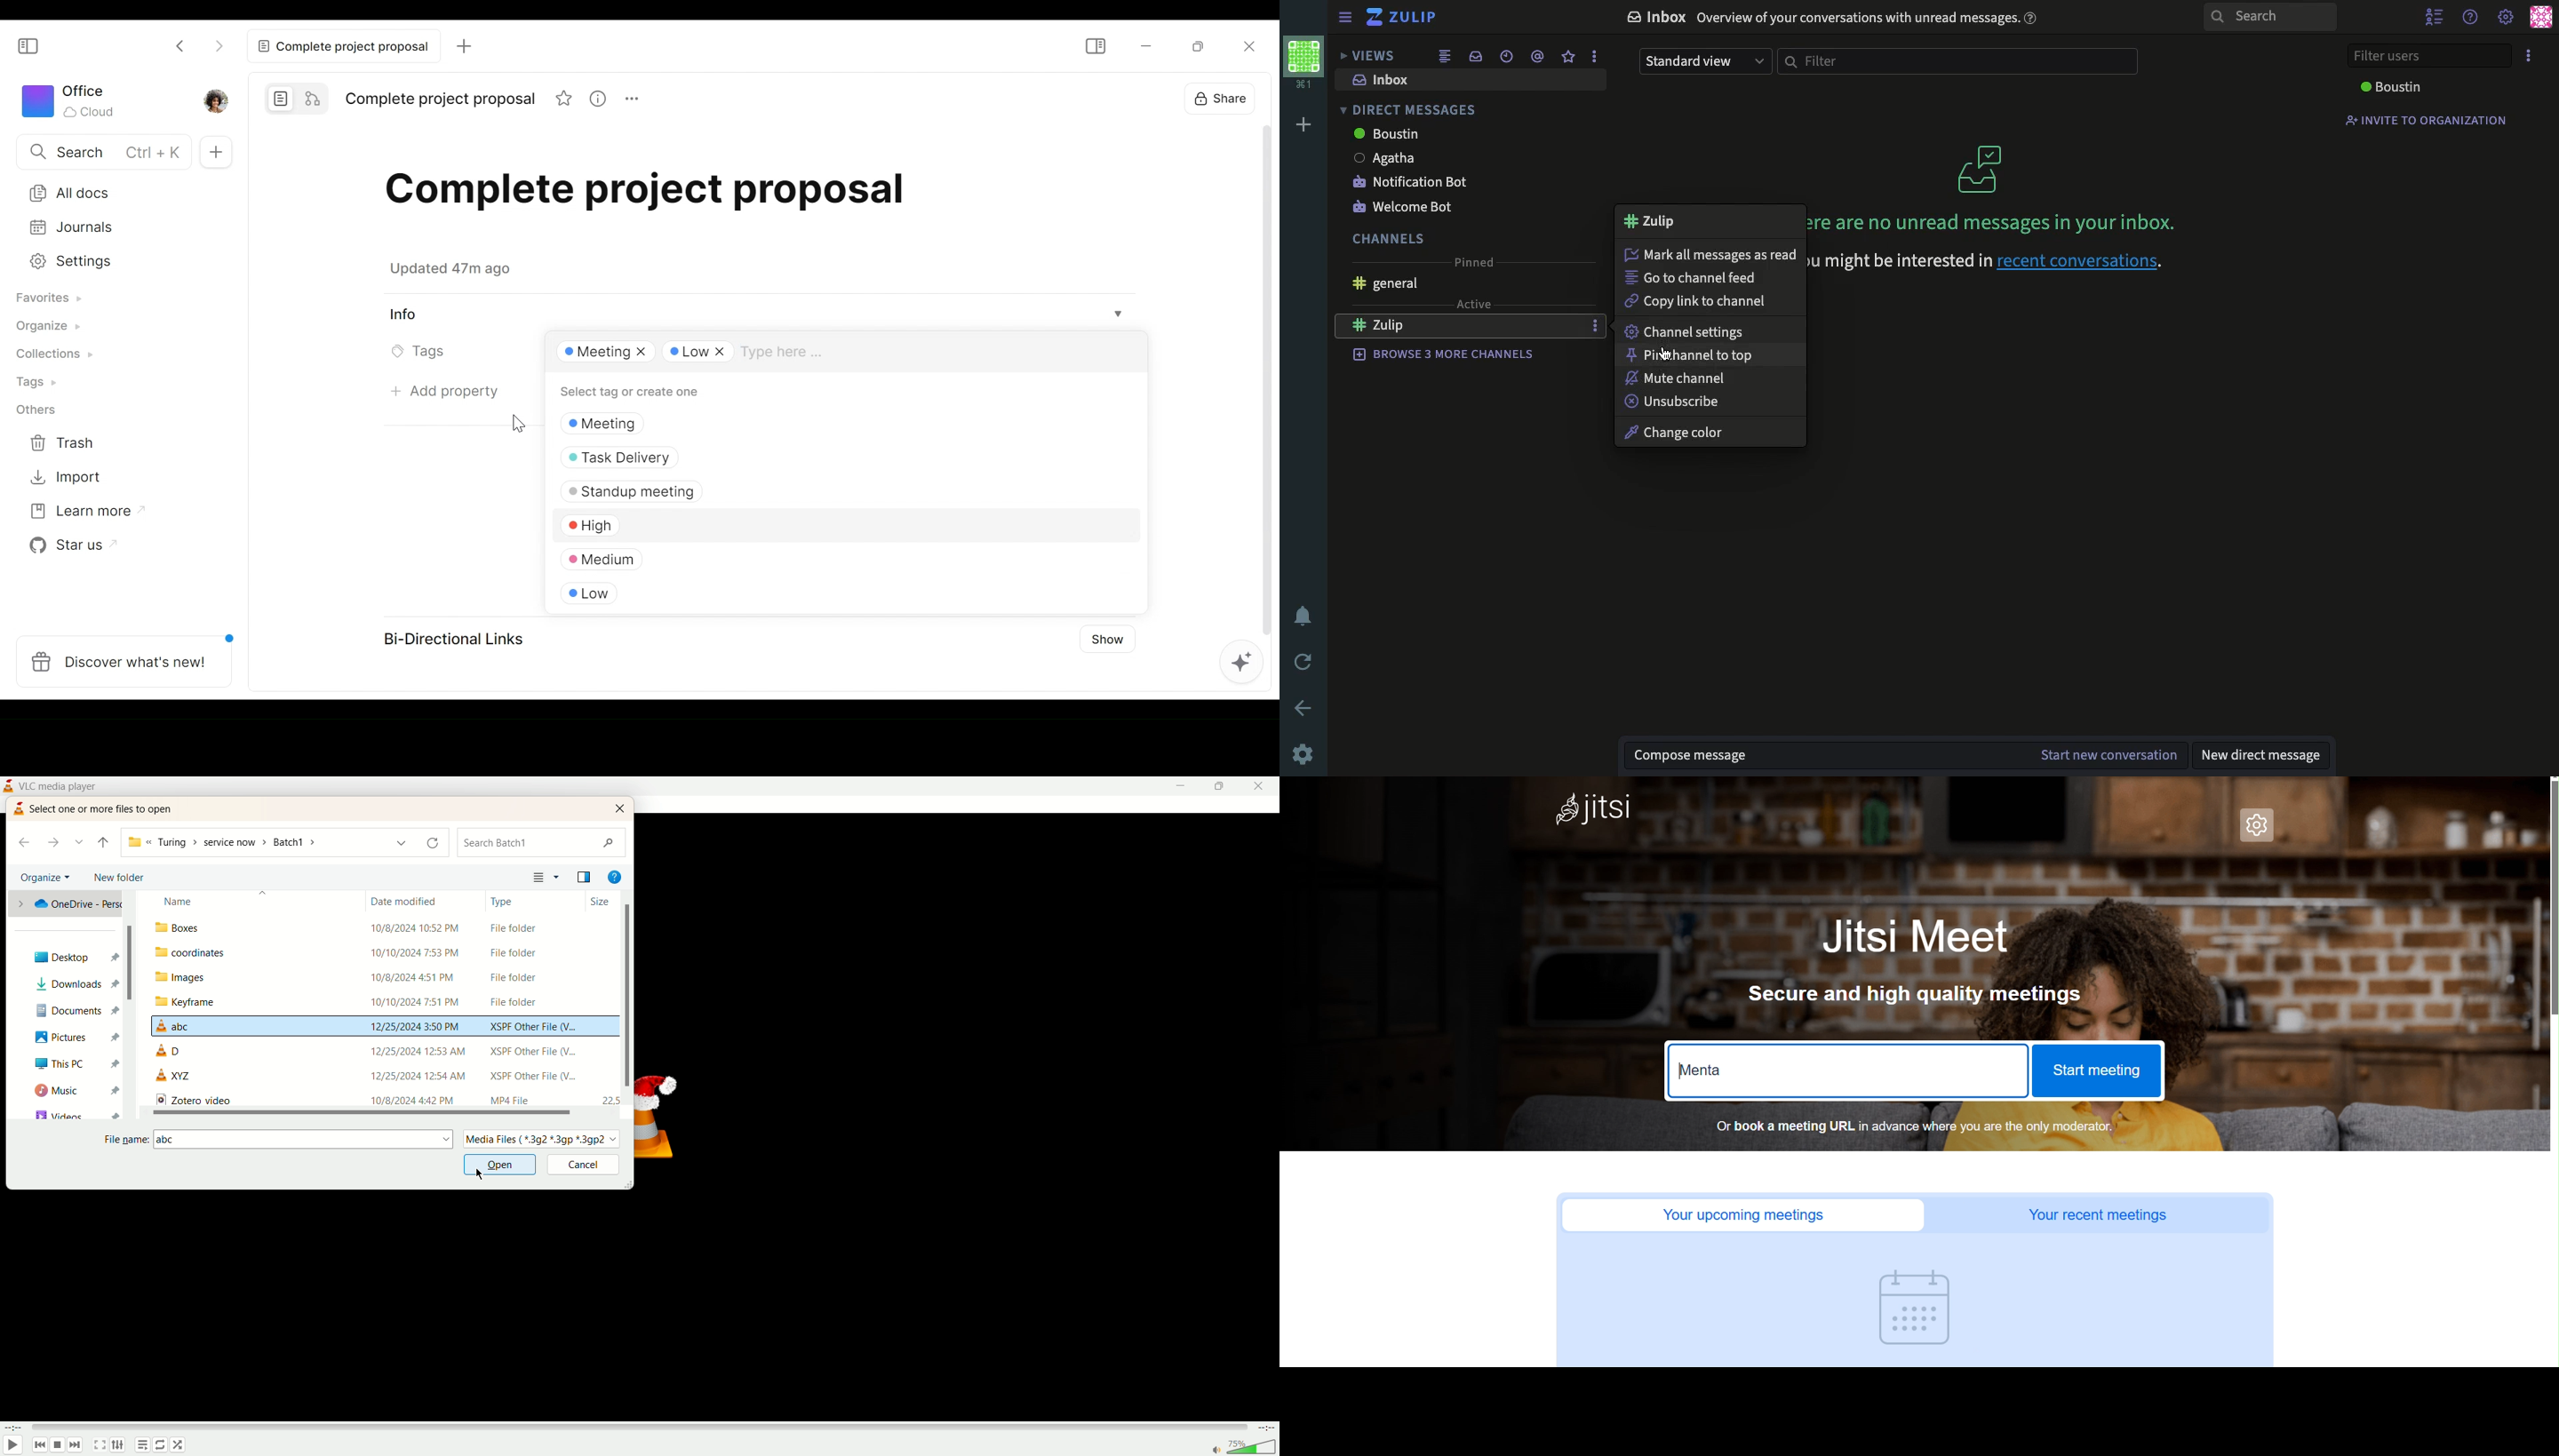  What do you see at coordinates (1684, 333) in the screenshot?
I see `channel settings` at bounding box center [1684, 333].